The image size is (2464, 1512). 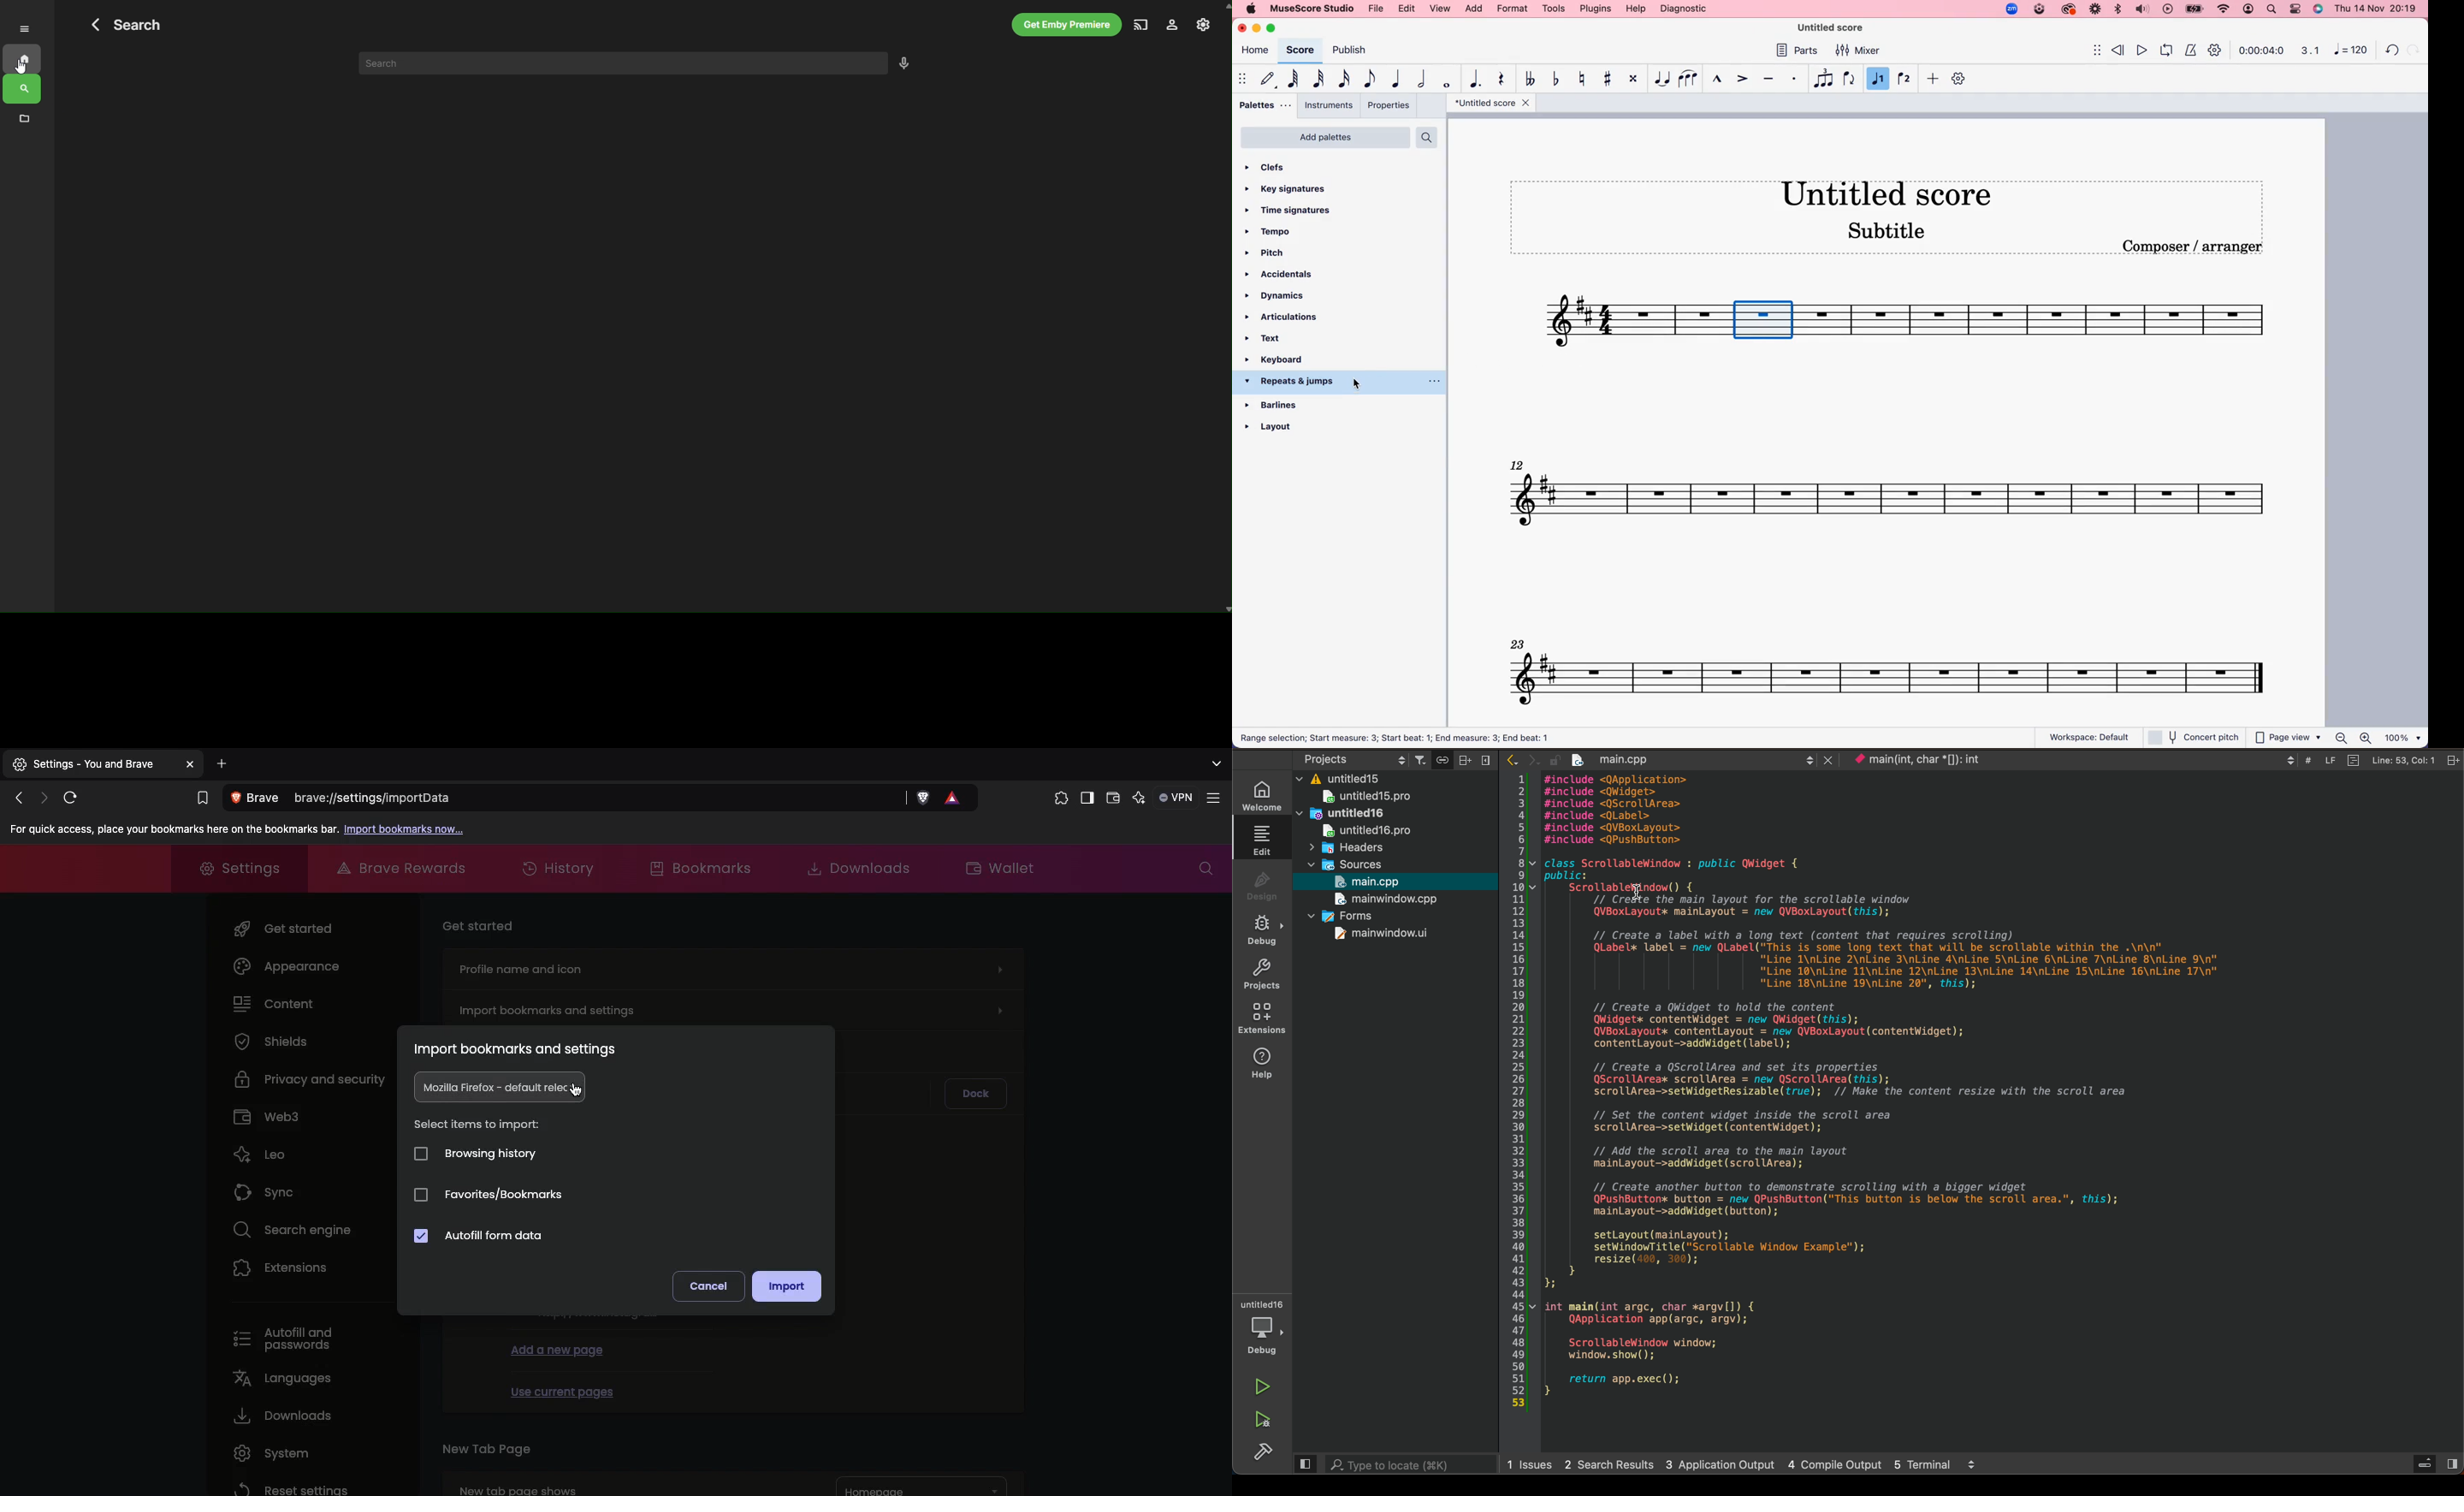 What do you see at coordinates (1478, 78) in the screenshot?
I see `augmentation dot` at bounding box center [1478, 78].